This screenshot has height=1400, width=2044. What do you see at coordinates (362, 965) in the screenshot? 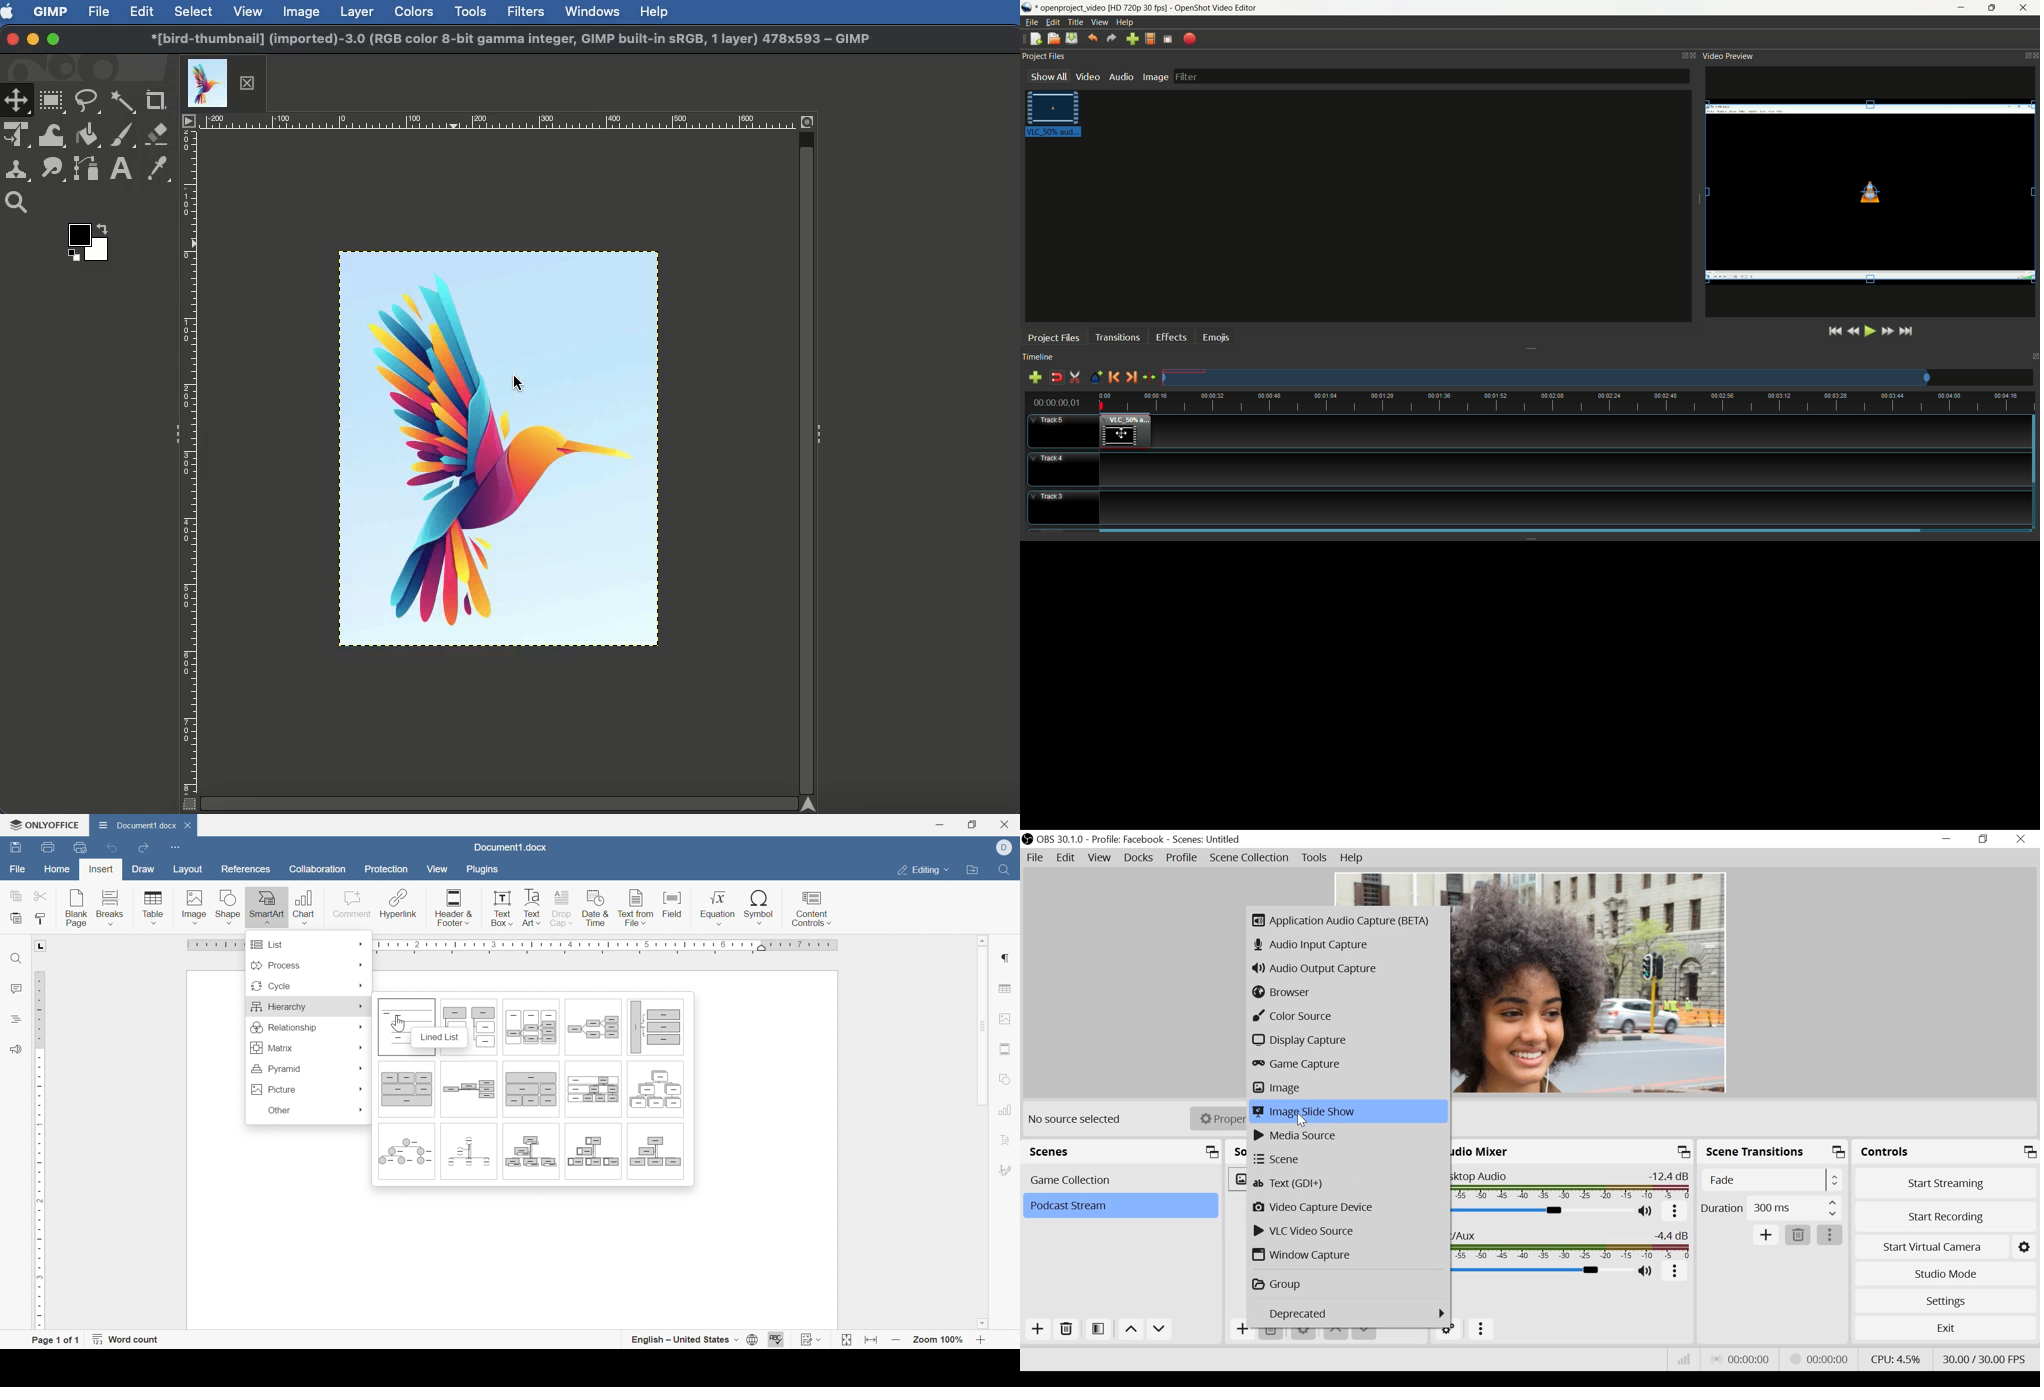
I see `More` at bounding box center [362, 965].